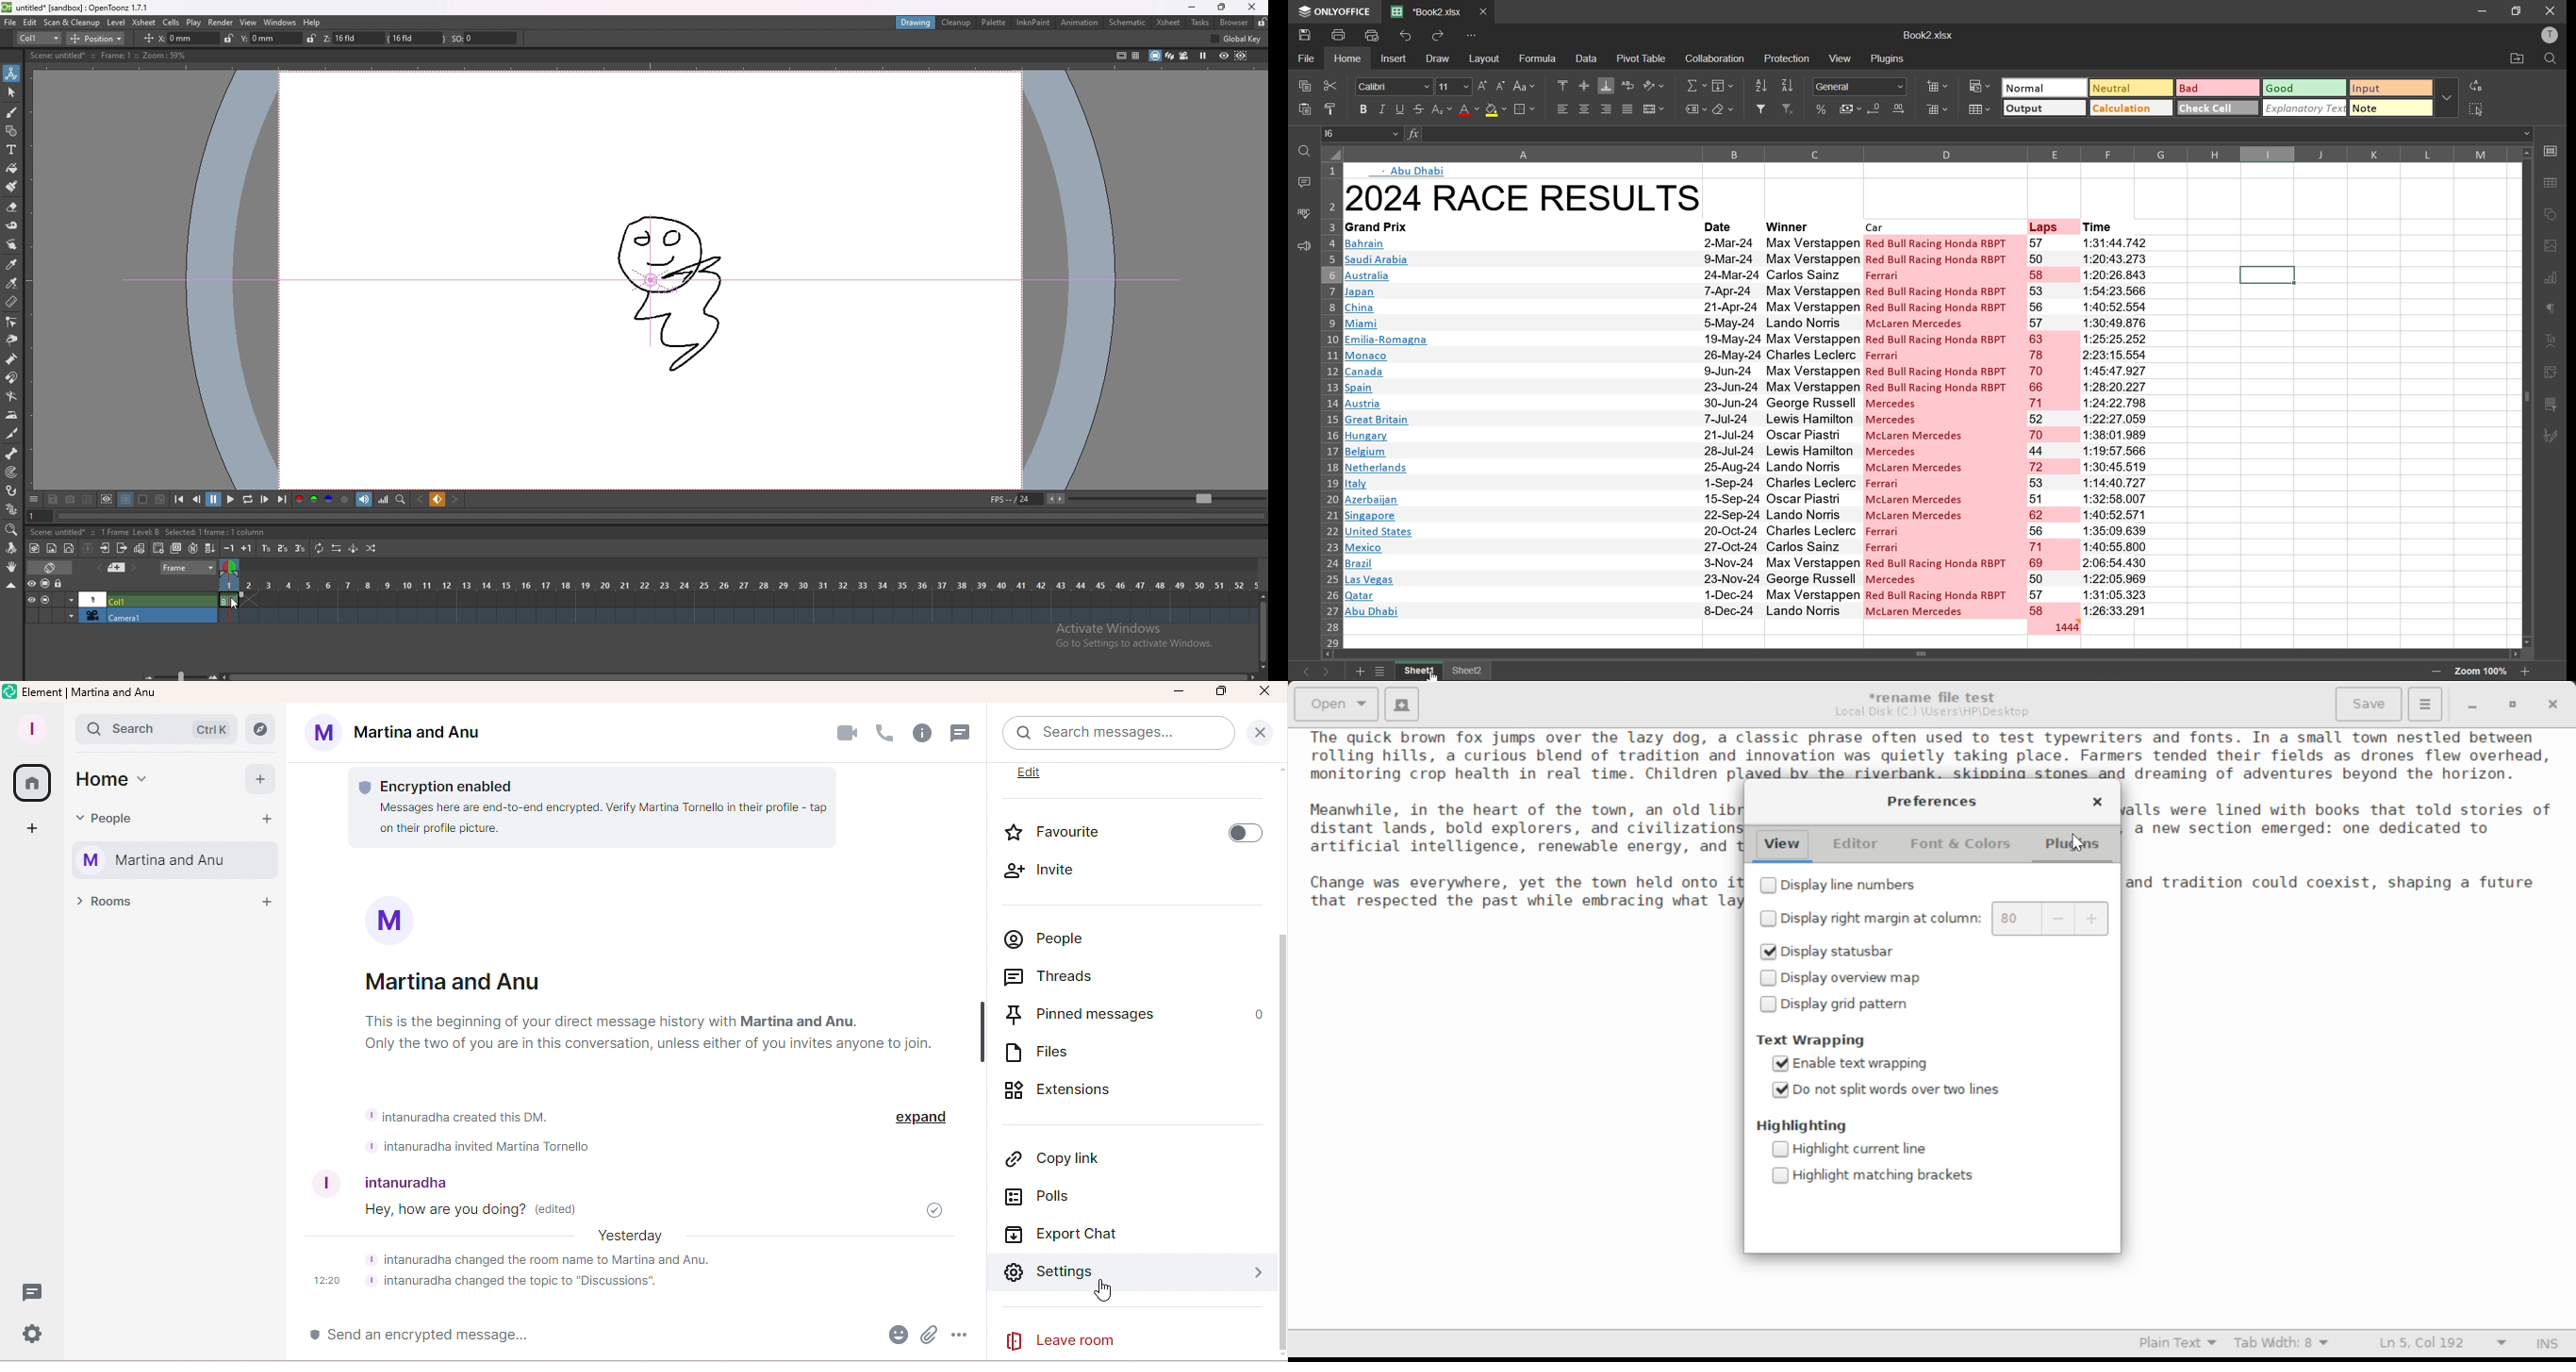 Image resolution: width=2576 pixels, height=1372 pixels. What do you see at coordinates (2548, 60) in the screenshot?
I see `find` at bounding box center [2548, 60].